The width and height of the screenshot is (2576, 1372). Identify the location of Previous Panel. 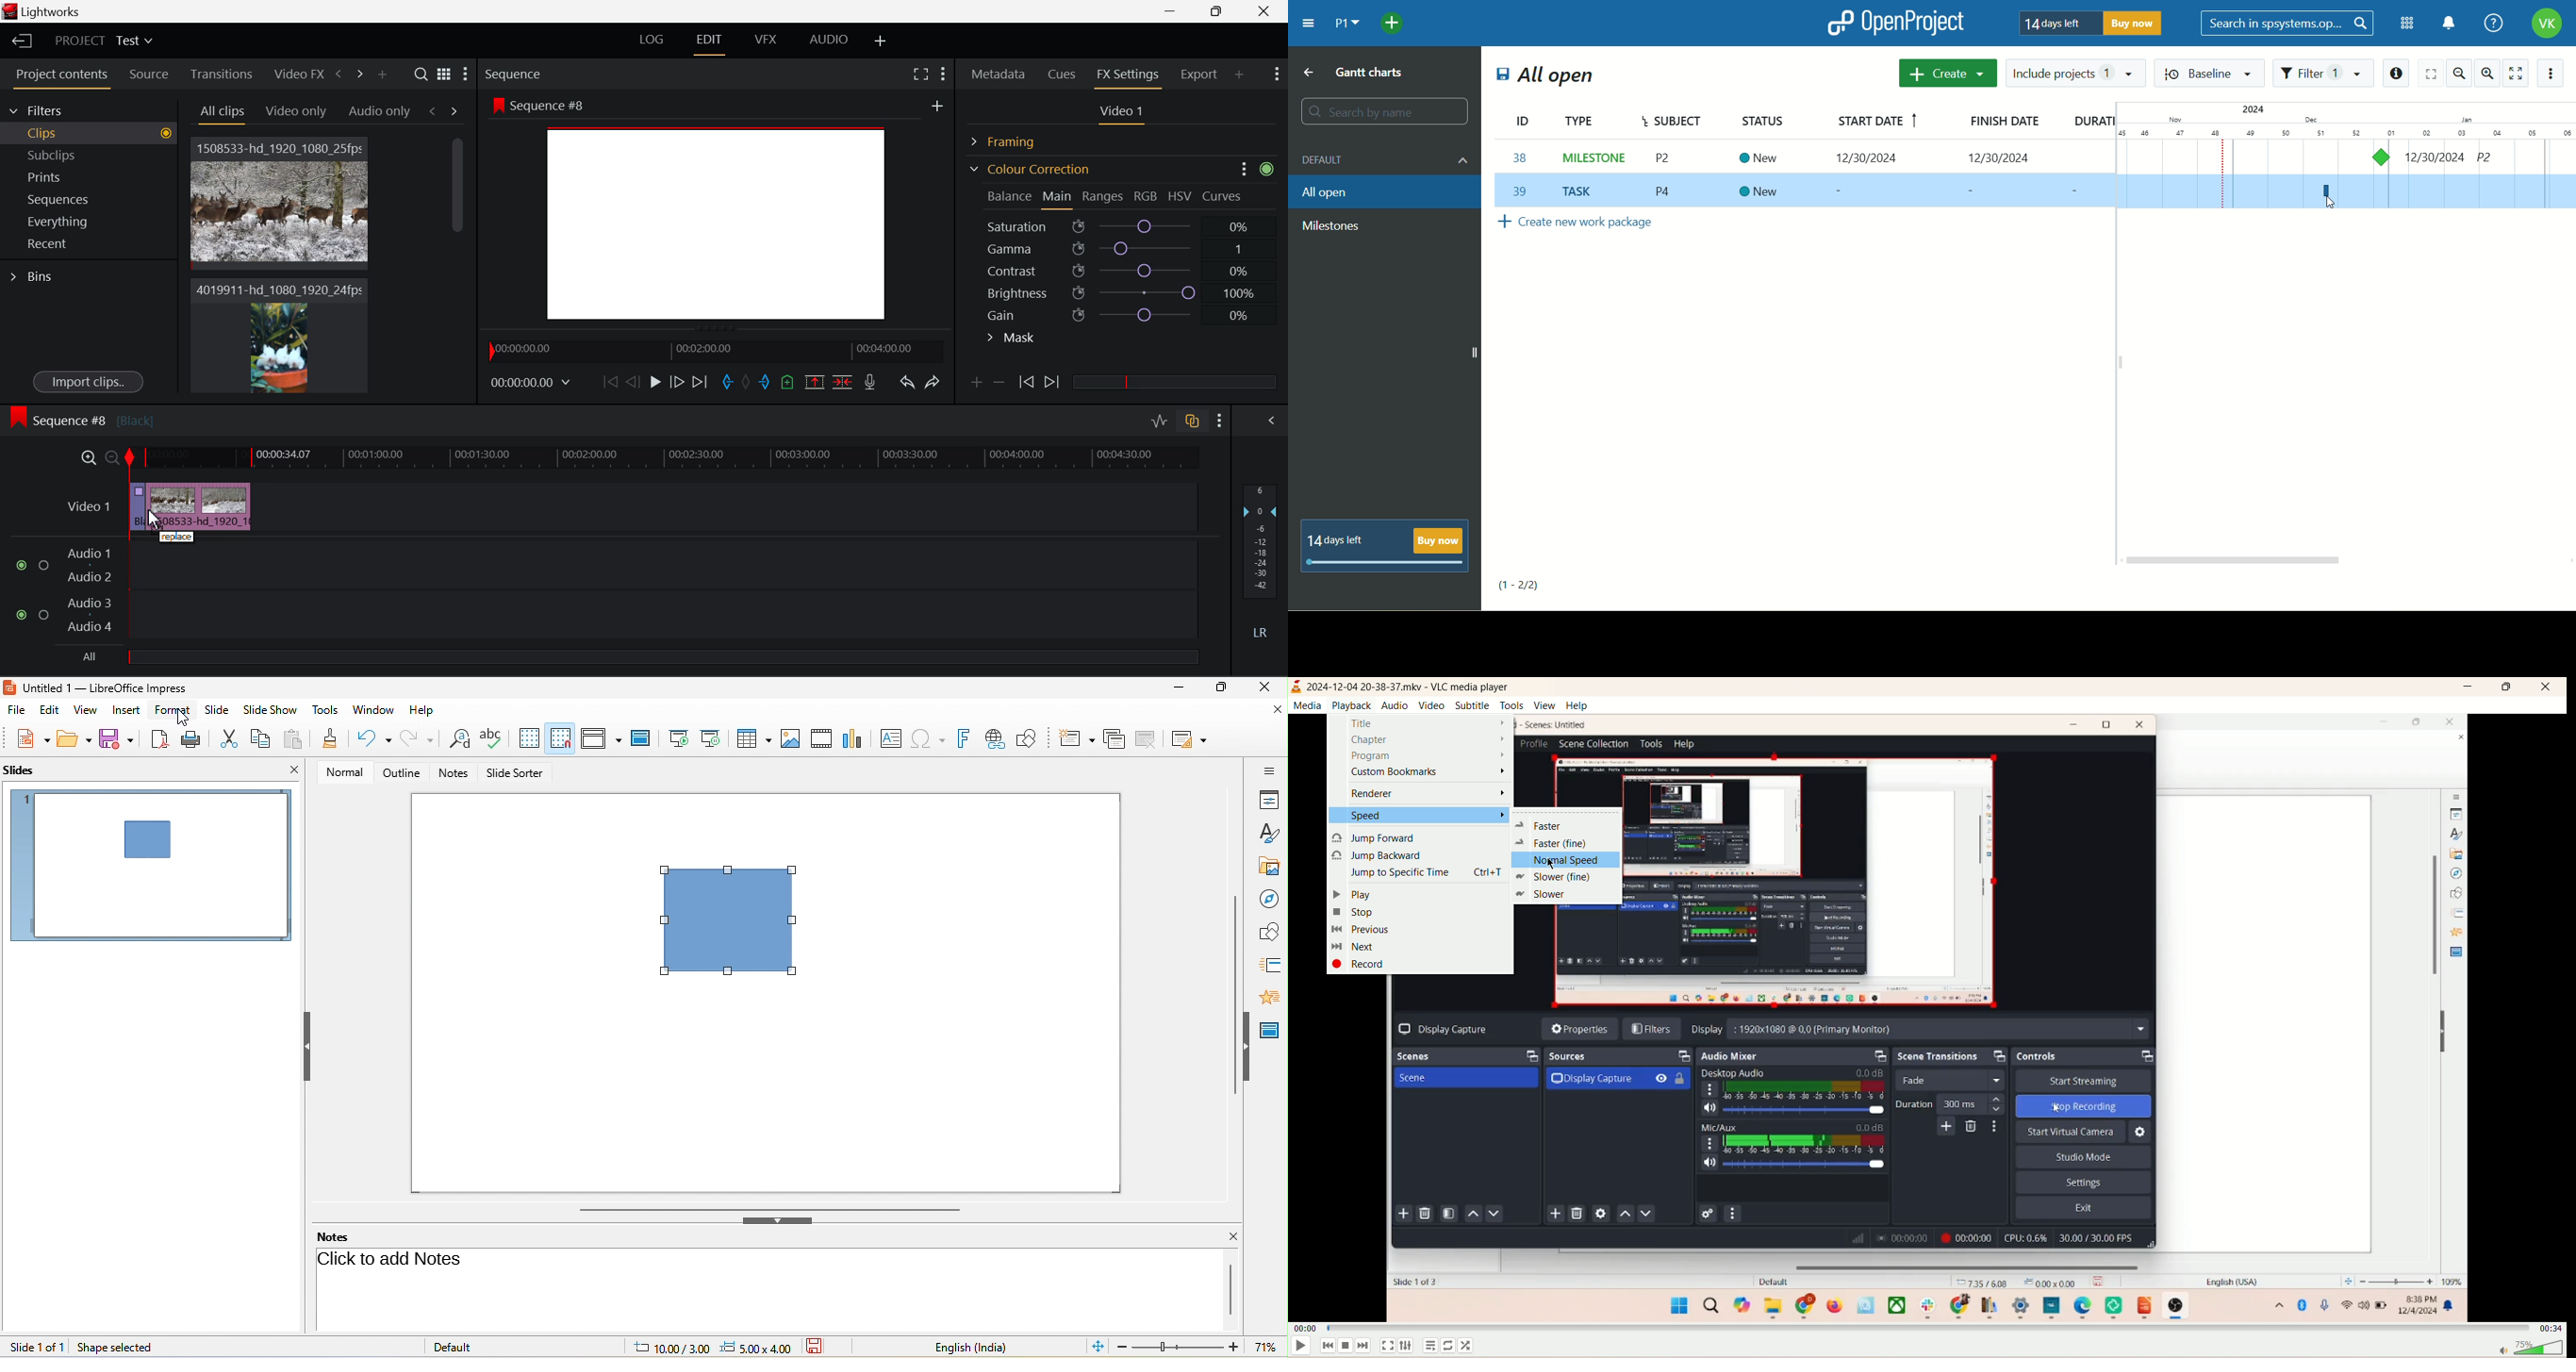
(338, 74).